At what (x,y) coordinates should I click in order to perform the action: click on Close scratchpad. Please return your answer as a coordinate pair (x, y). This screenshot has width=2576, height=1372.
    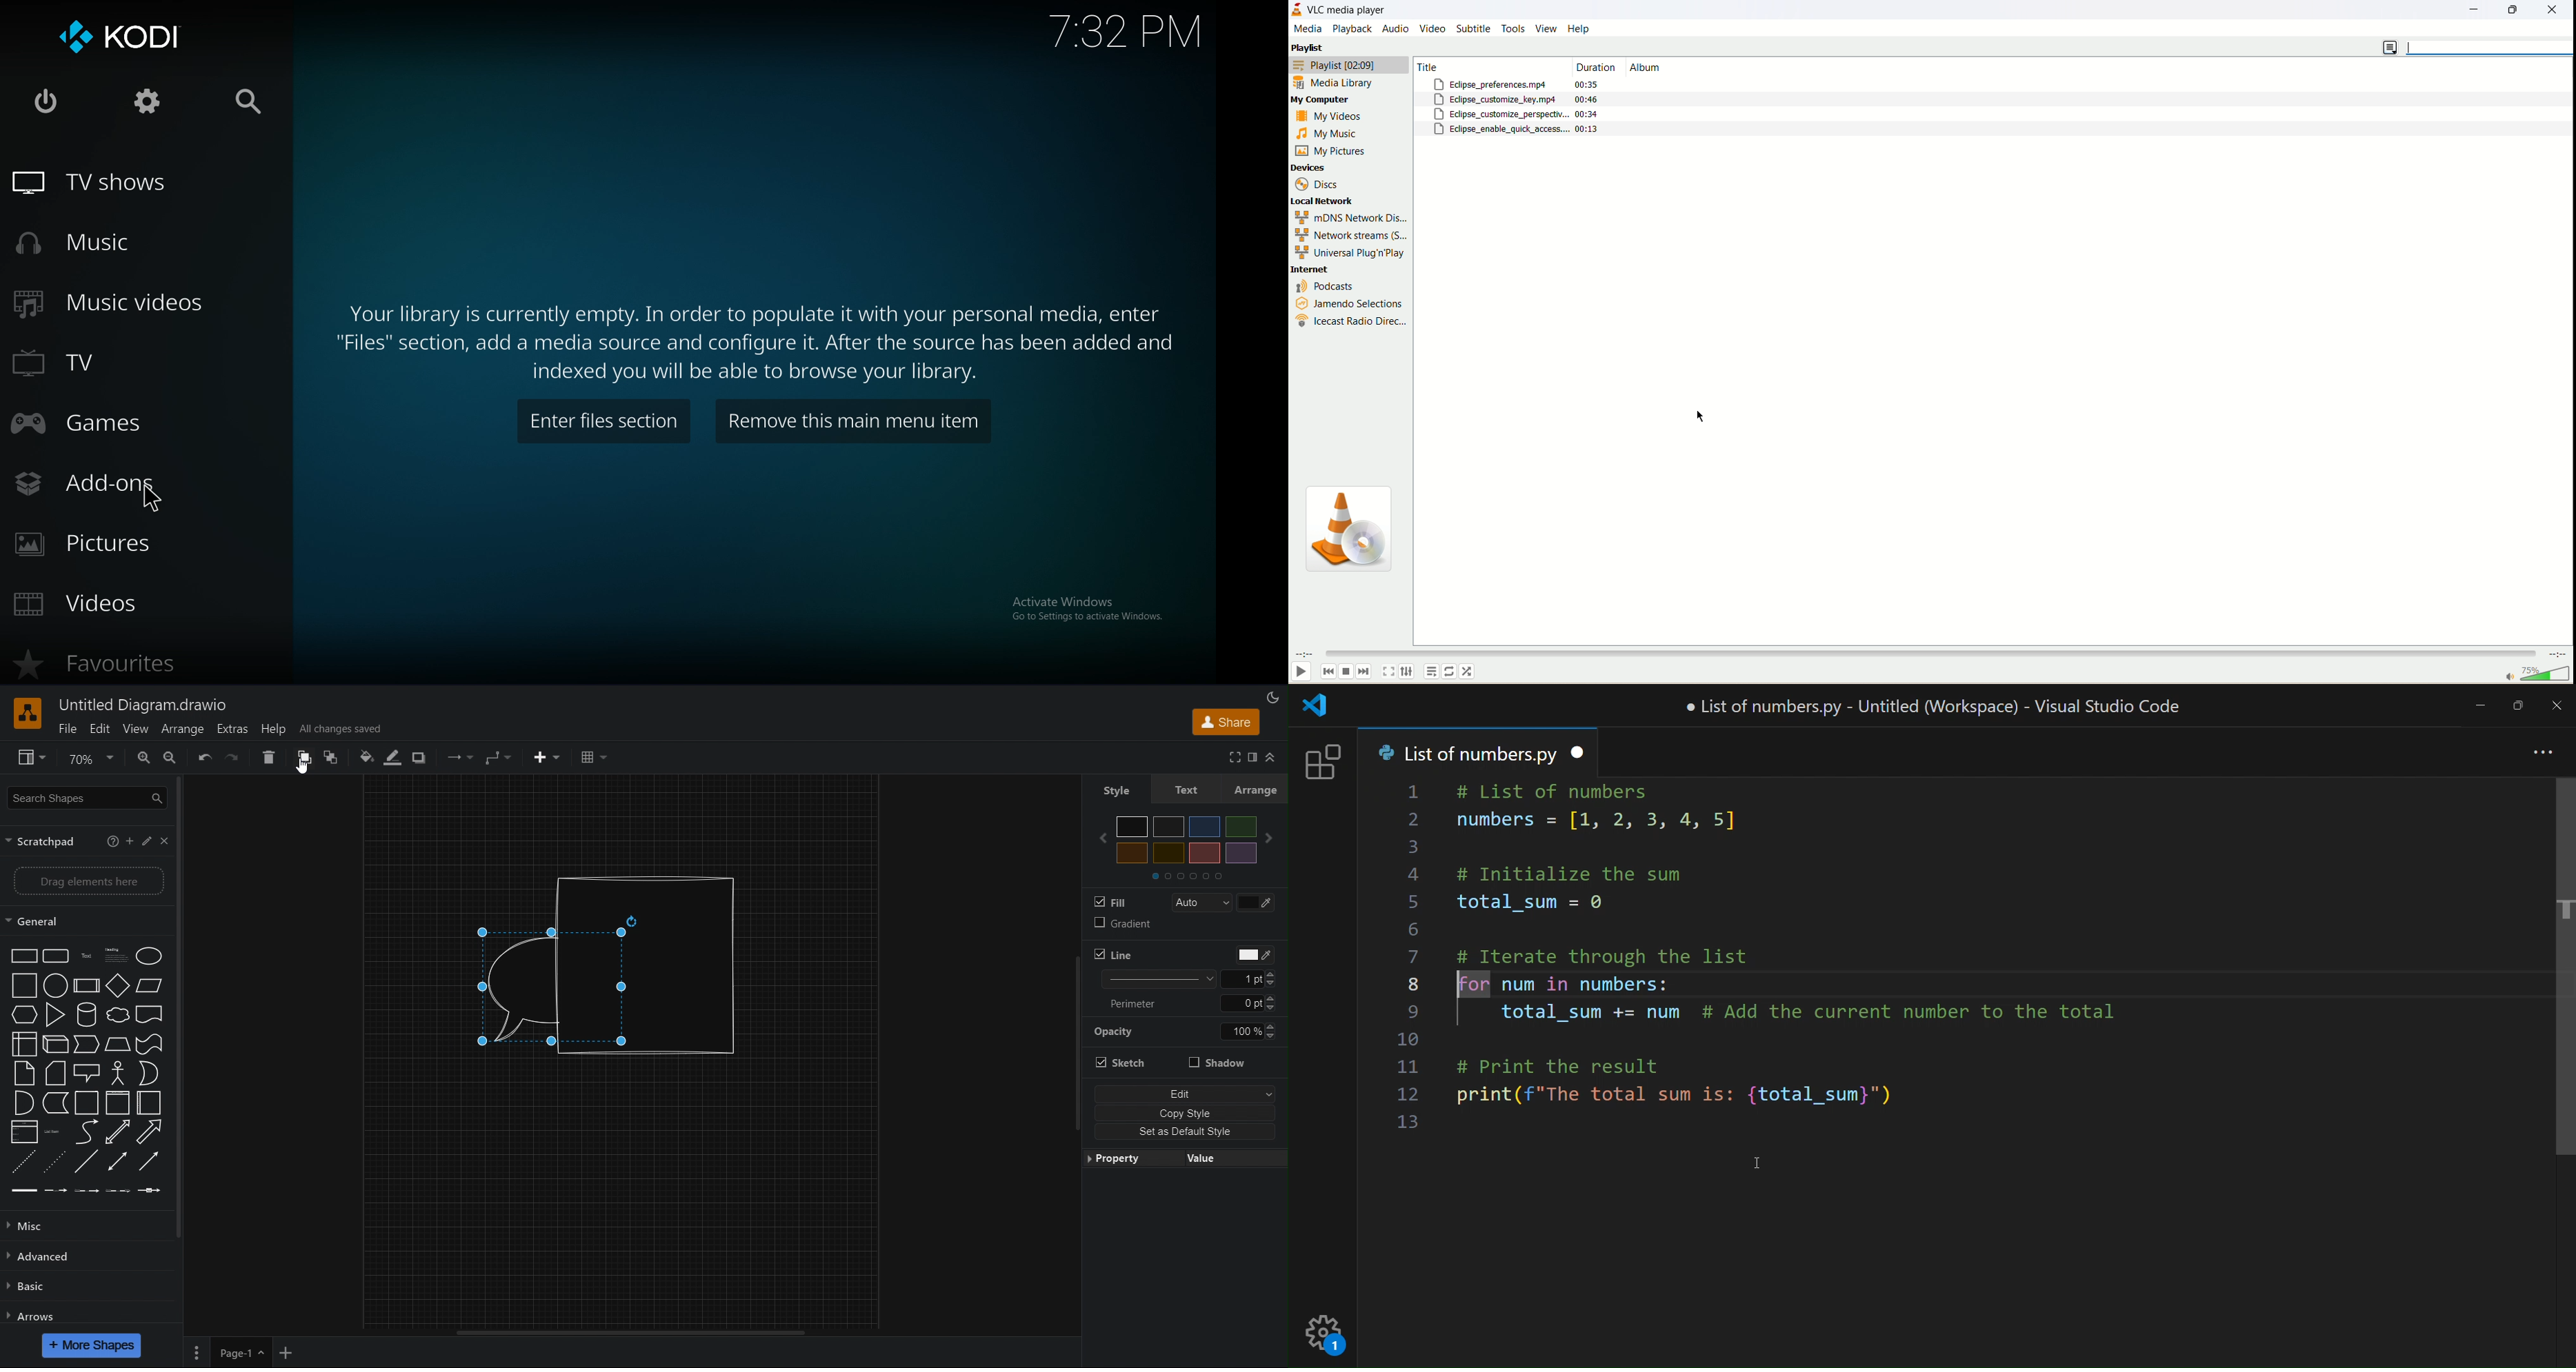
    Looking at the image, I should click on (163, 841).